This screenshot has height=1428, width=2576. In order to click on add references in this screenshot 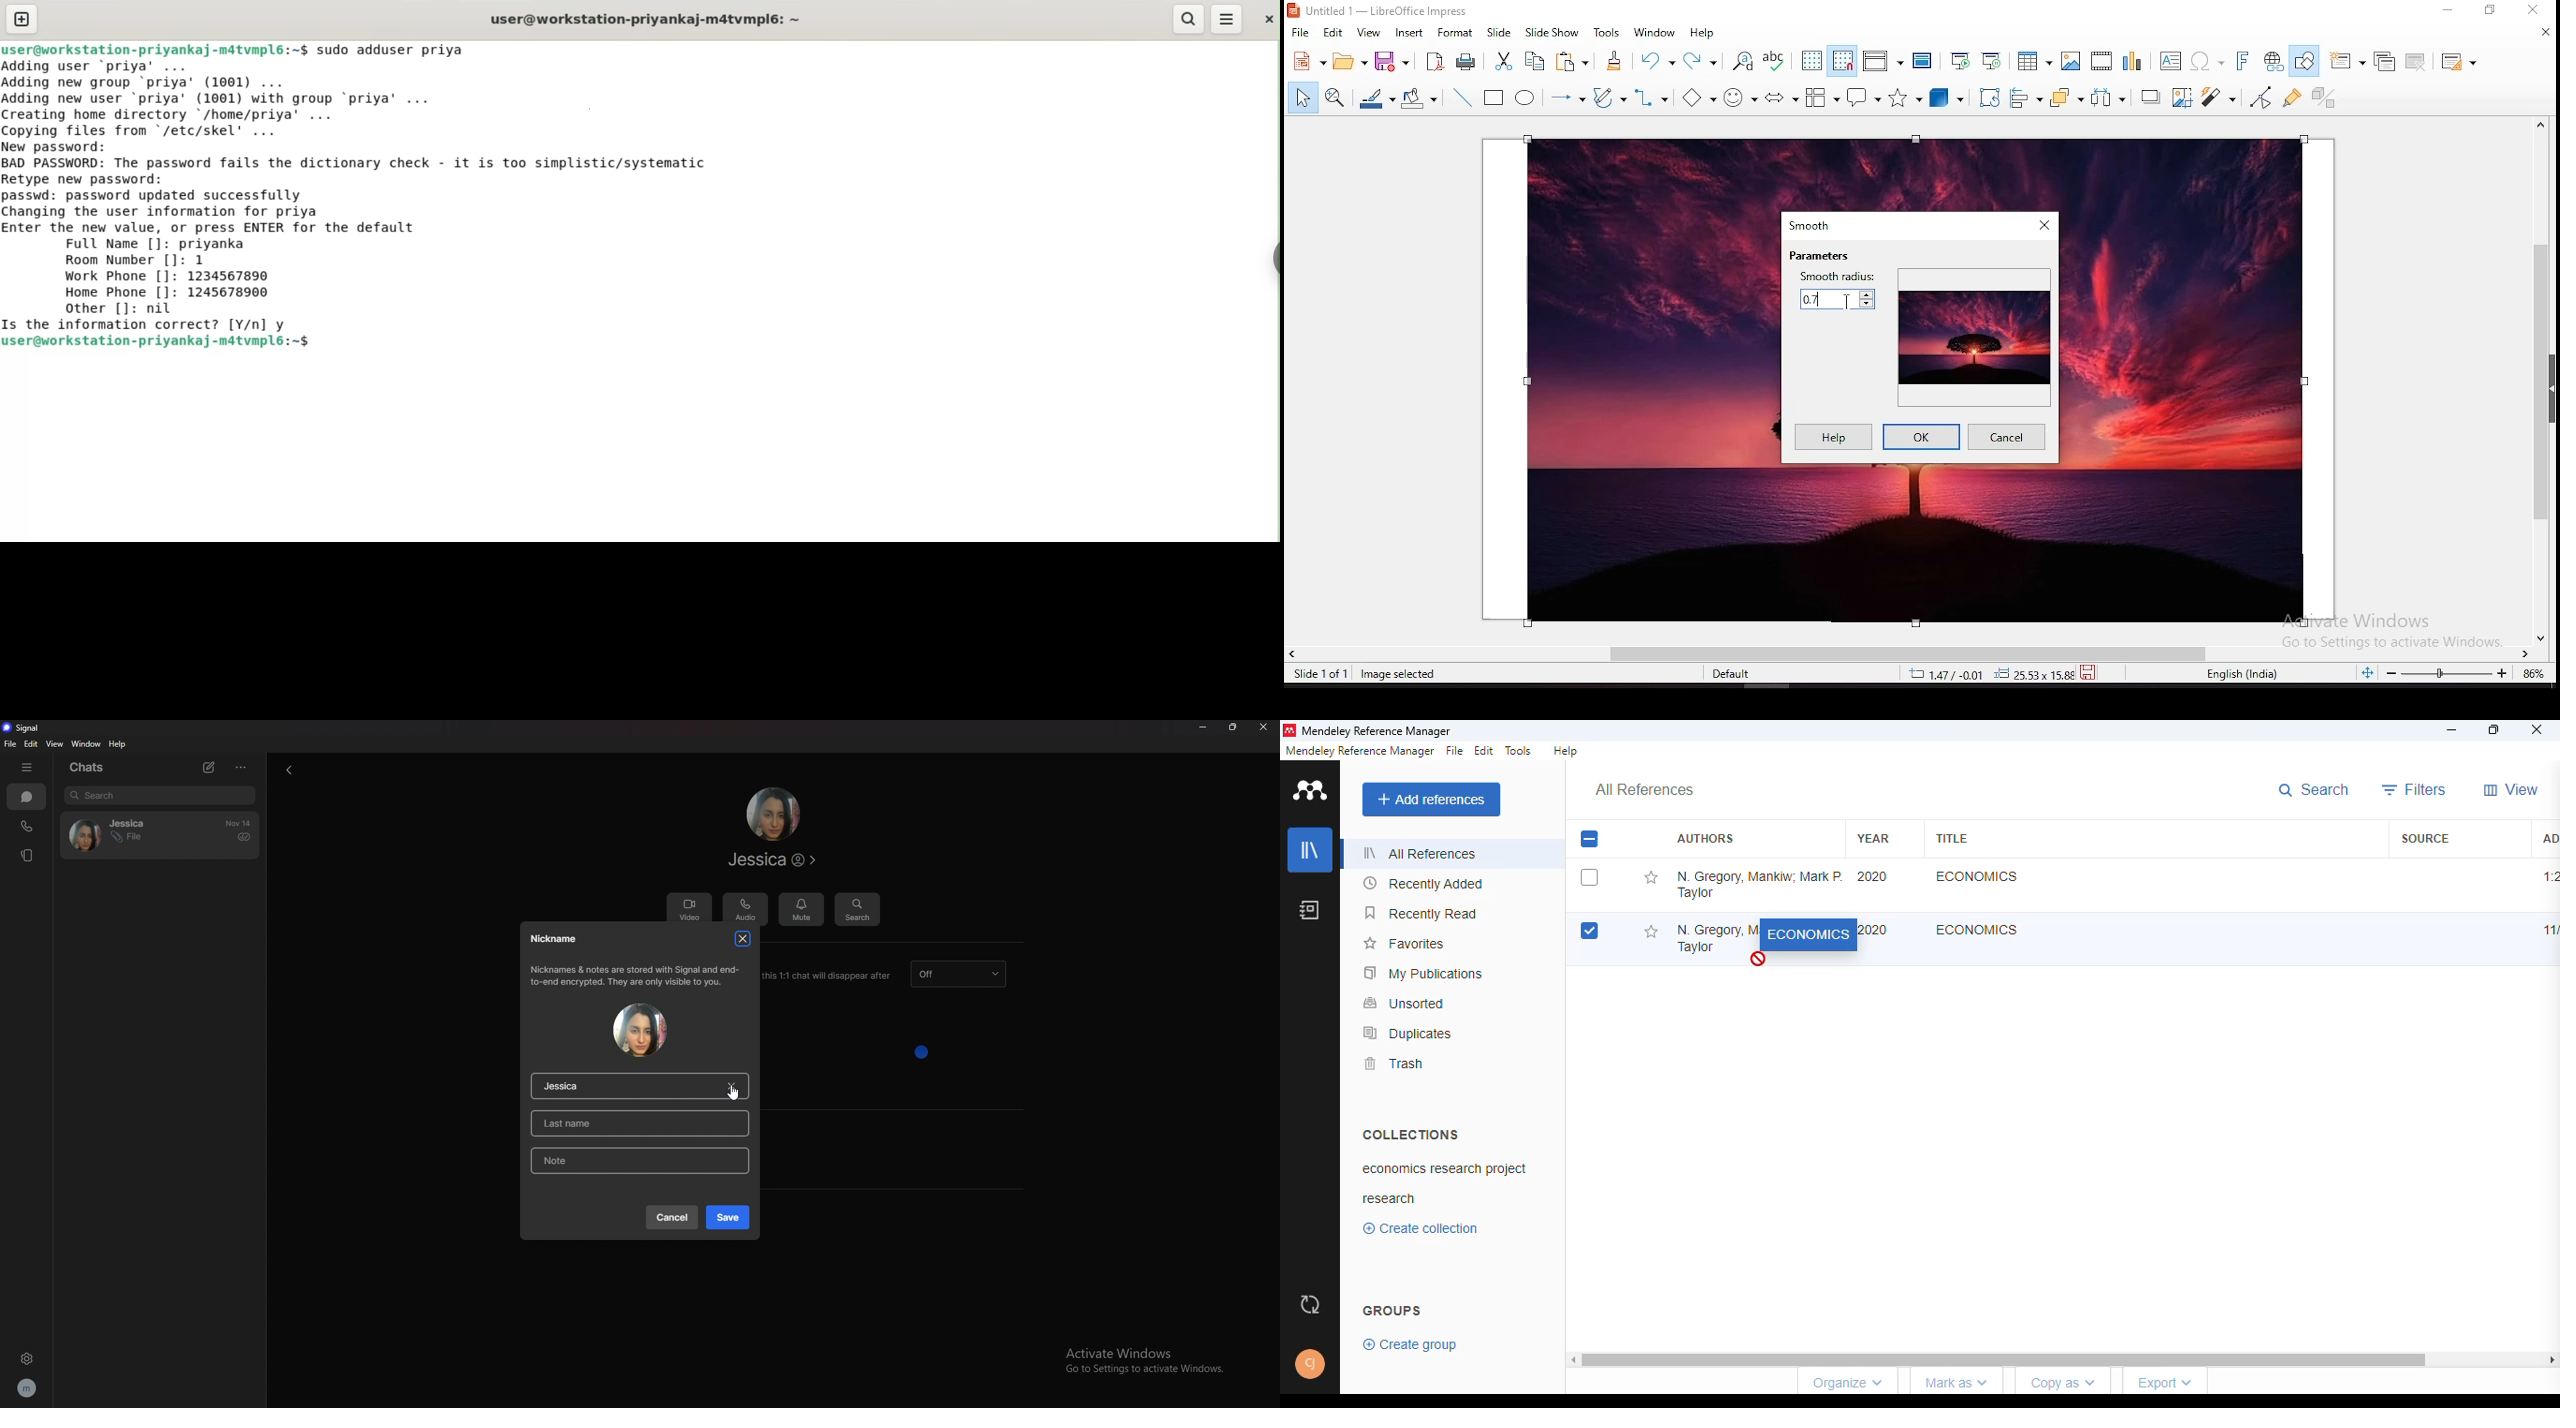, I will do `click(1432, 800)`.